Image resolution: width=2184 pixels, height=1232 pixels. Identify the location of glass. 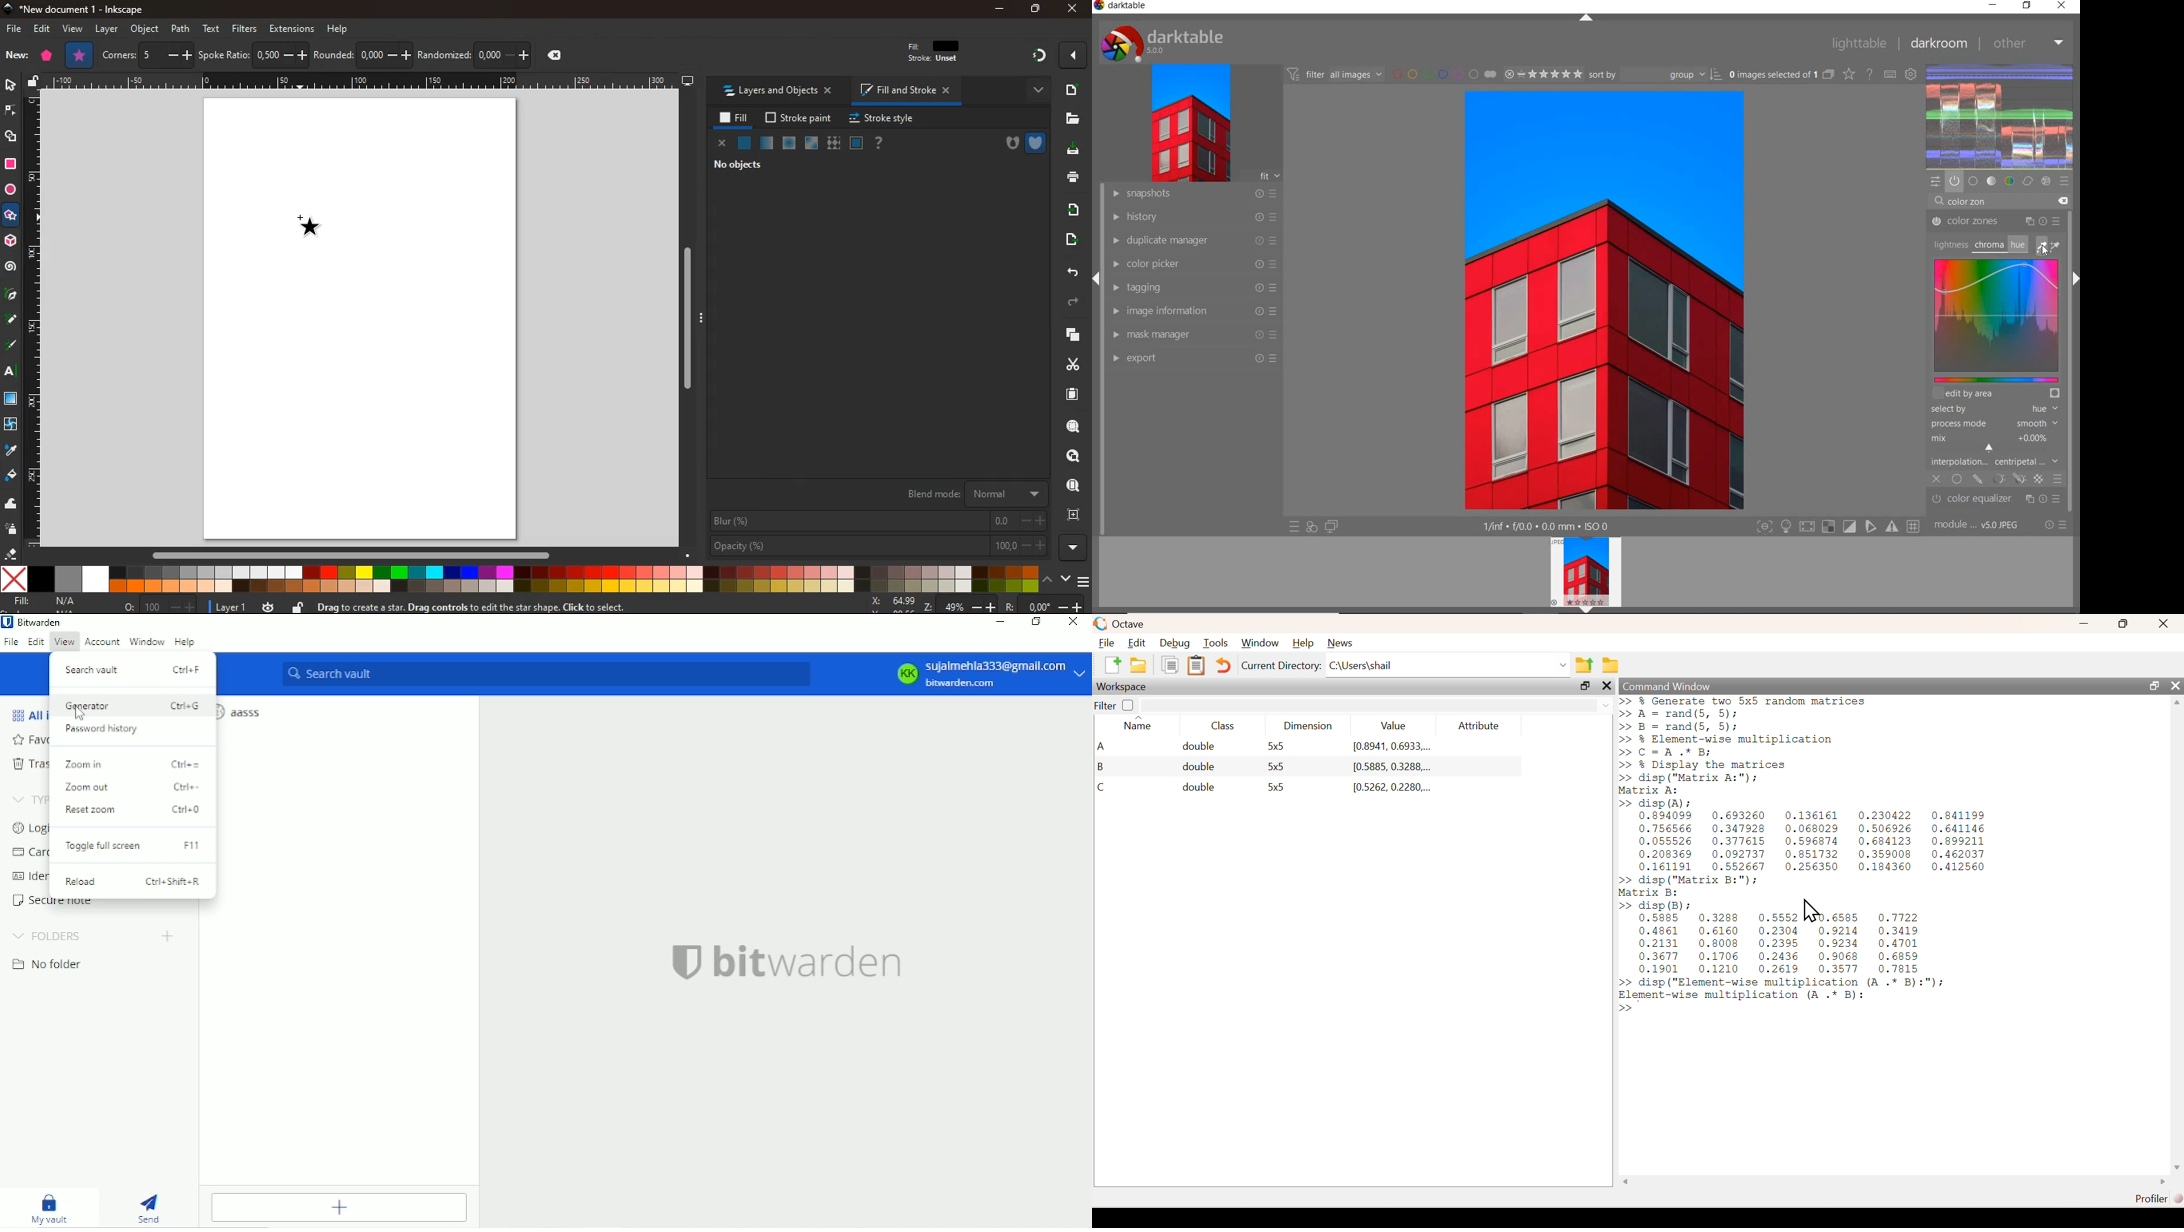
(812, 143).